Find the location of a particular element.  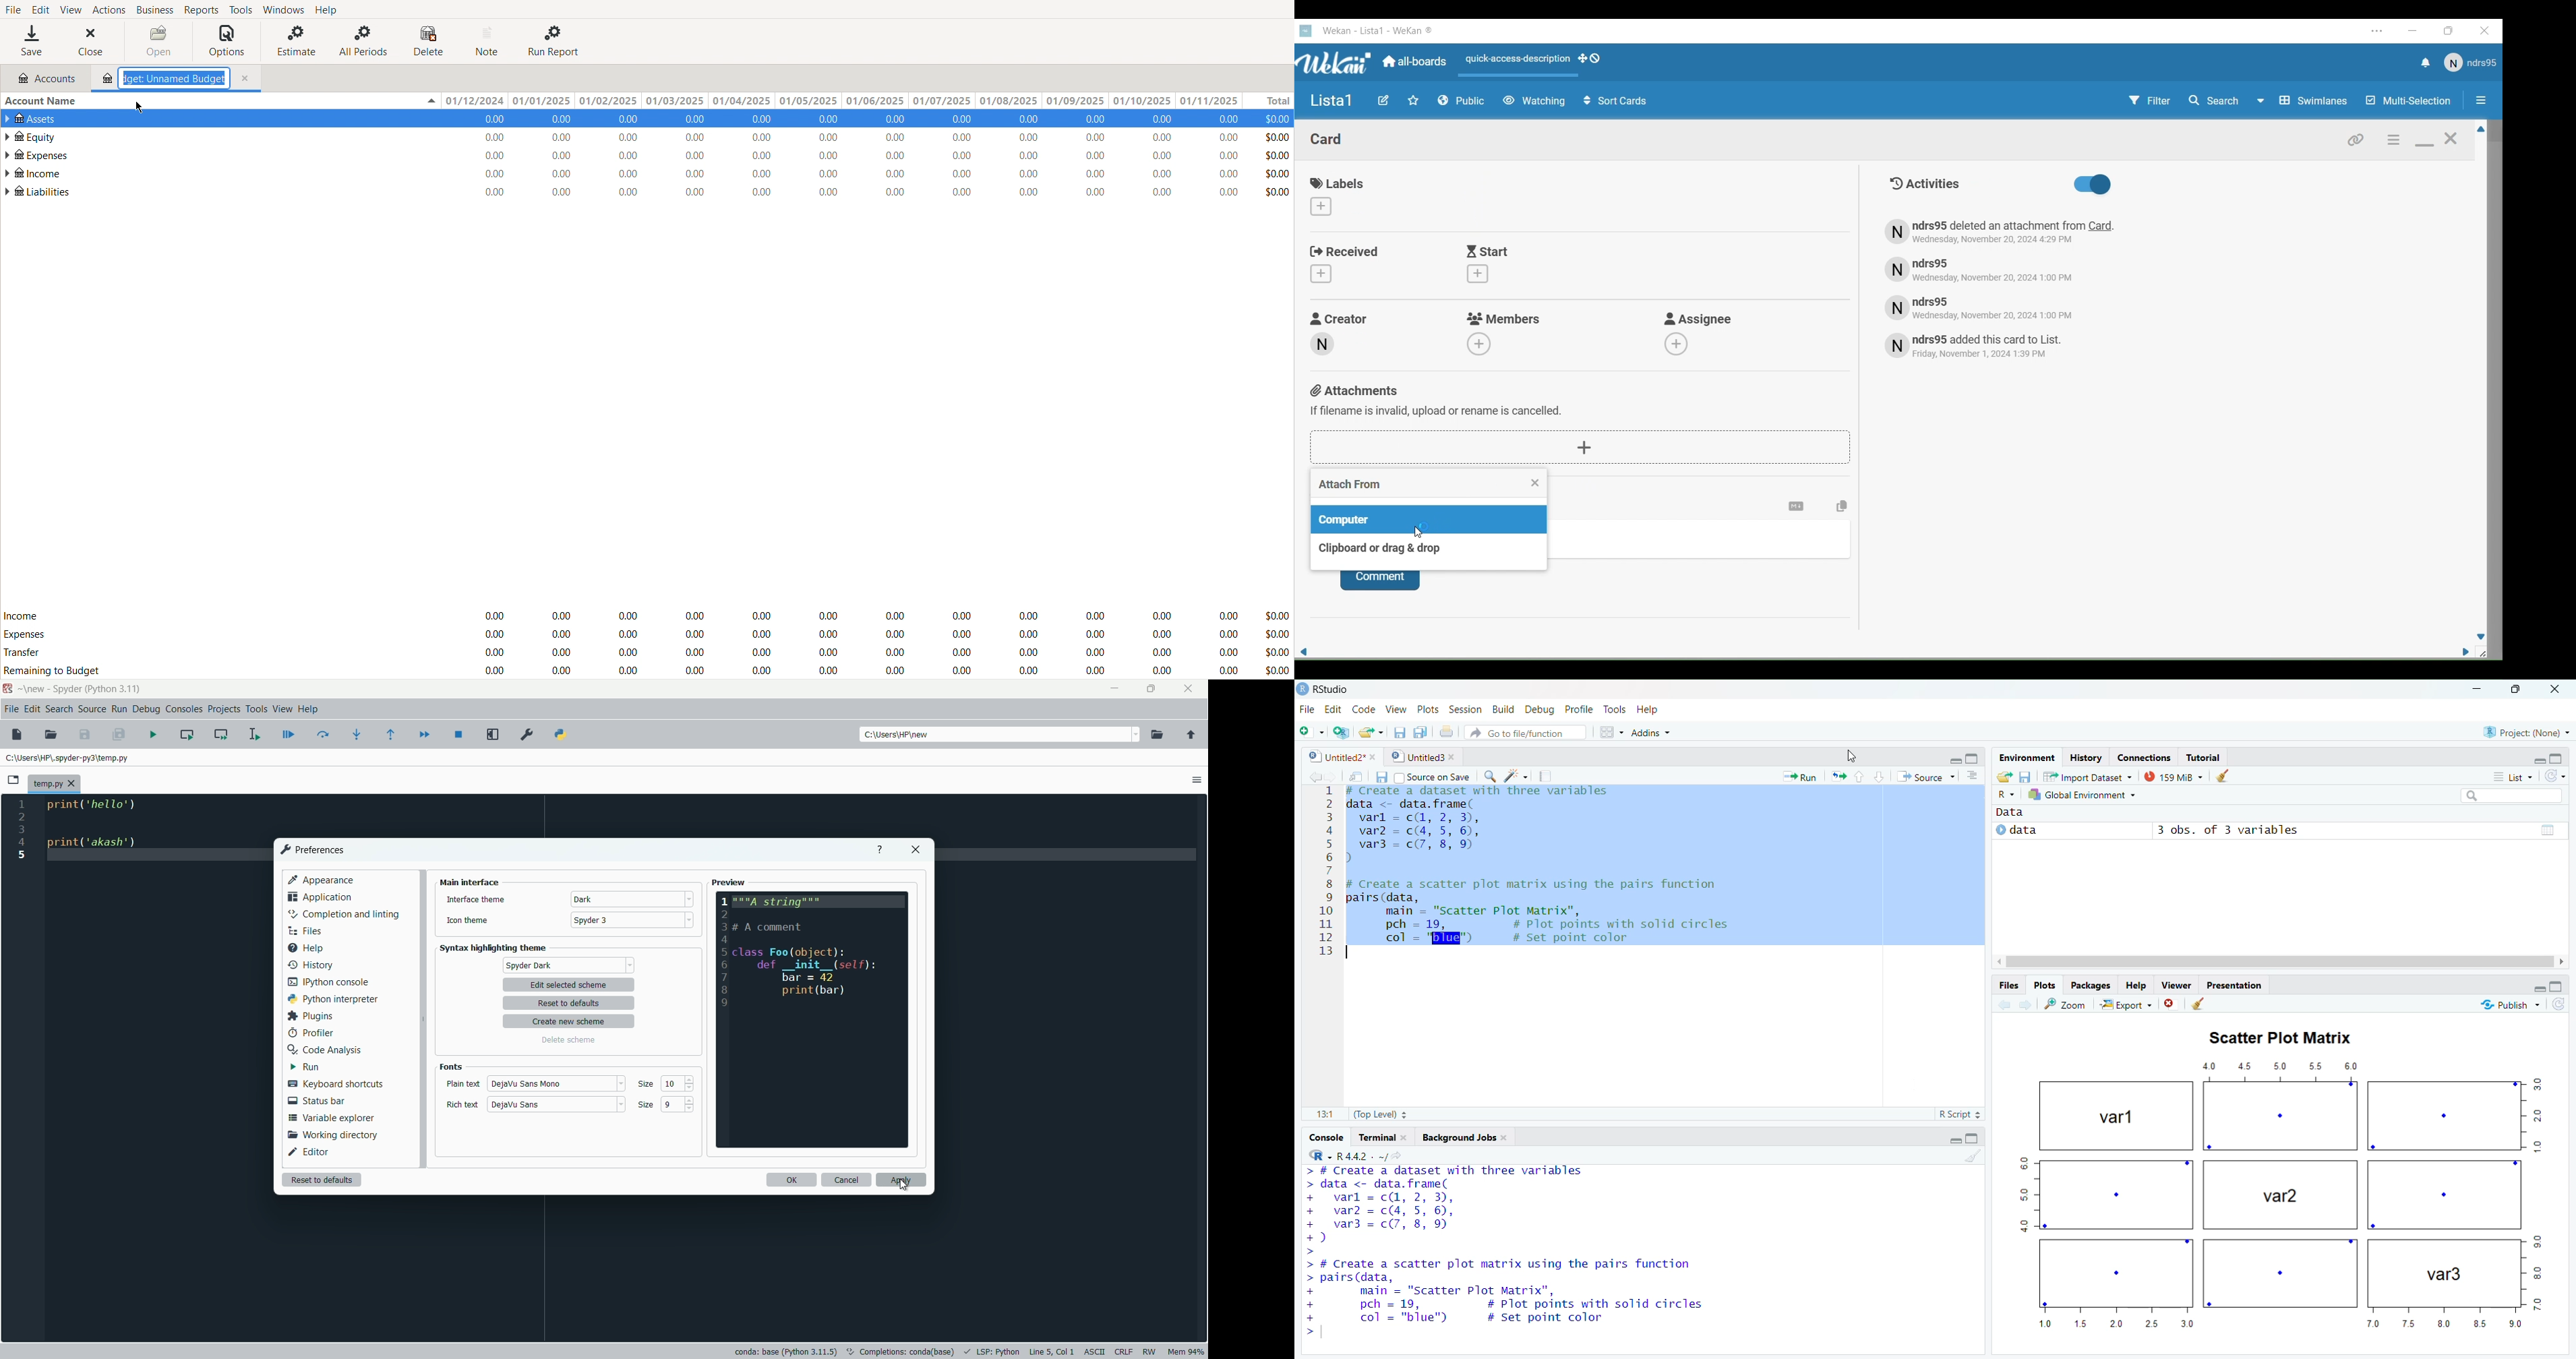

stop debugging is located at coordinates (459, 734).